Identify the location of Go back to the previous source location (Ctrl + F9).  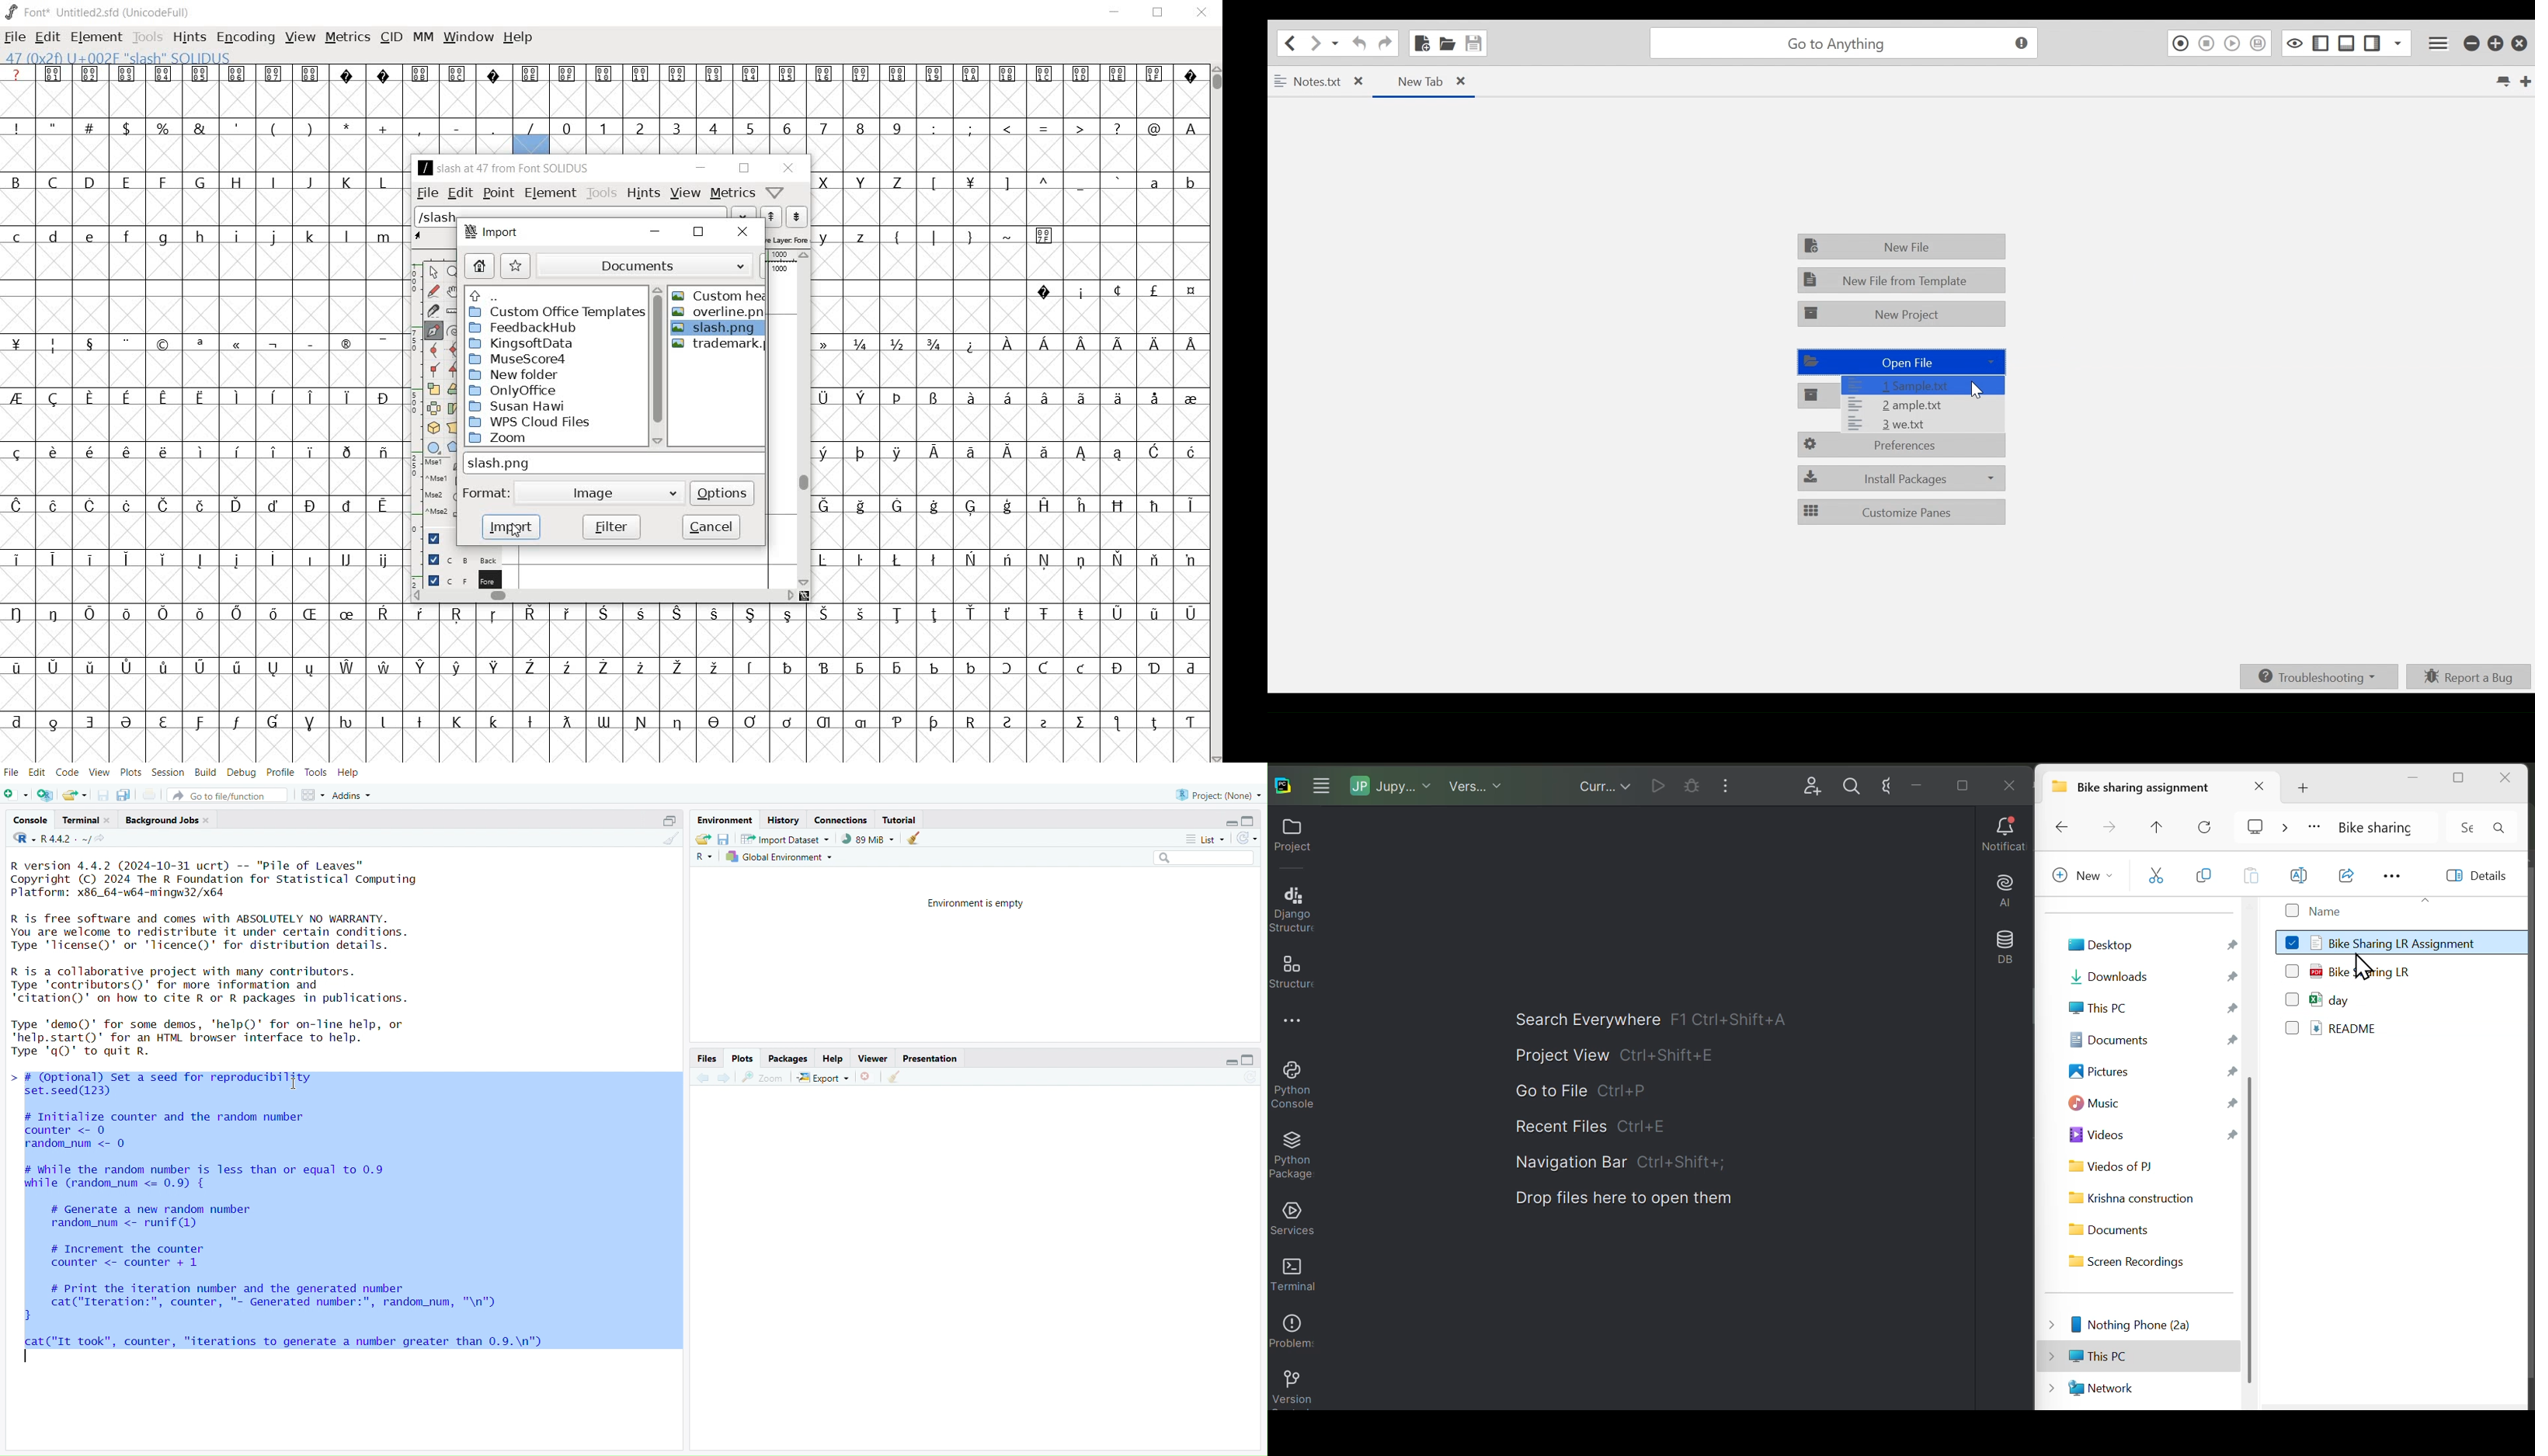
(699, 1078).